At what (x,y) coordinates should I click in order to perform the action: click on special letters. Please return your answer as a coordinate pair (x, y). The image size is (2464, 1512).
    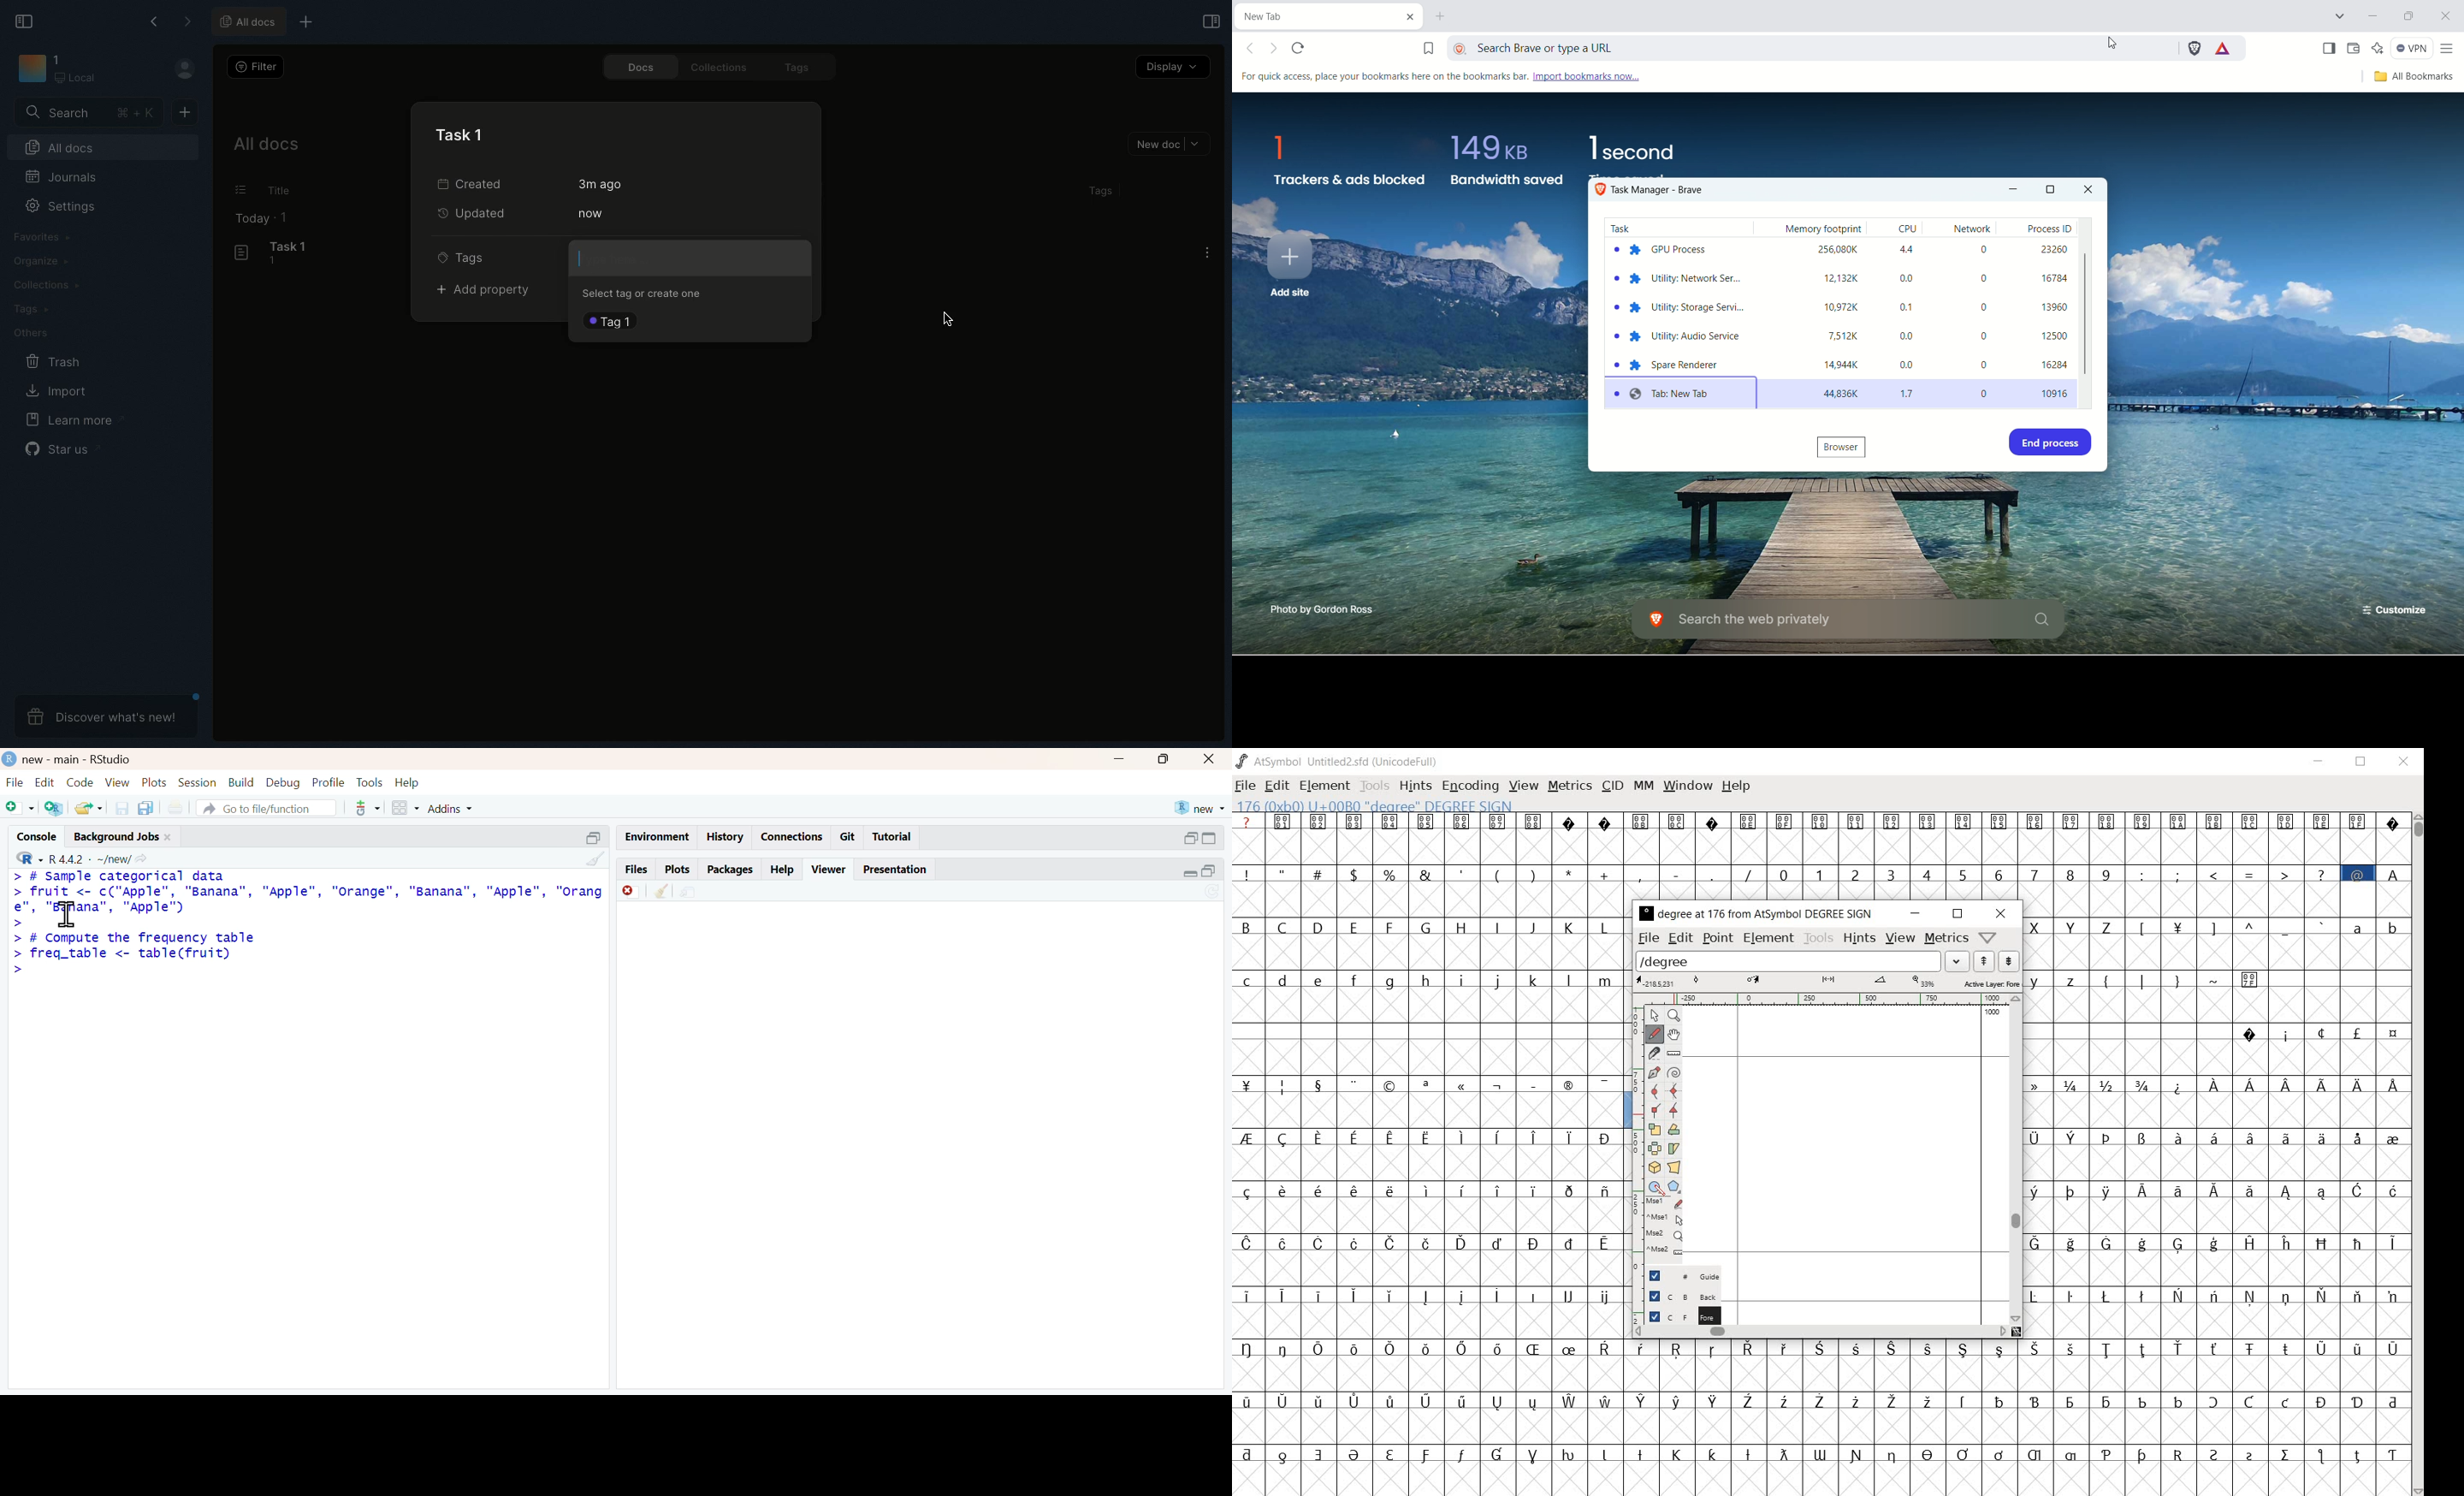
    Looking at the image, I should click on (1432, 1135).